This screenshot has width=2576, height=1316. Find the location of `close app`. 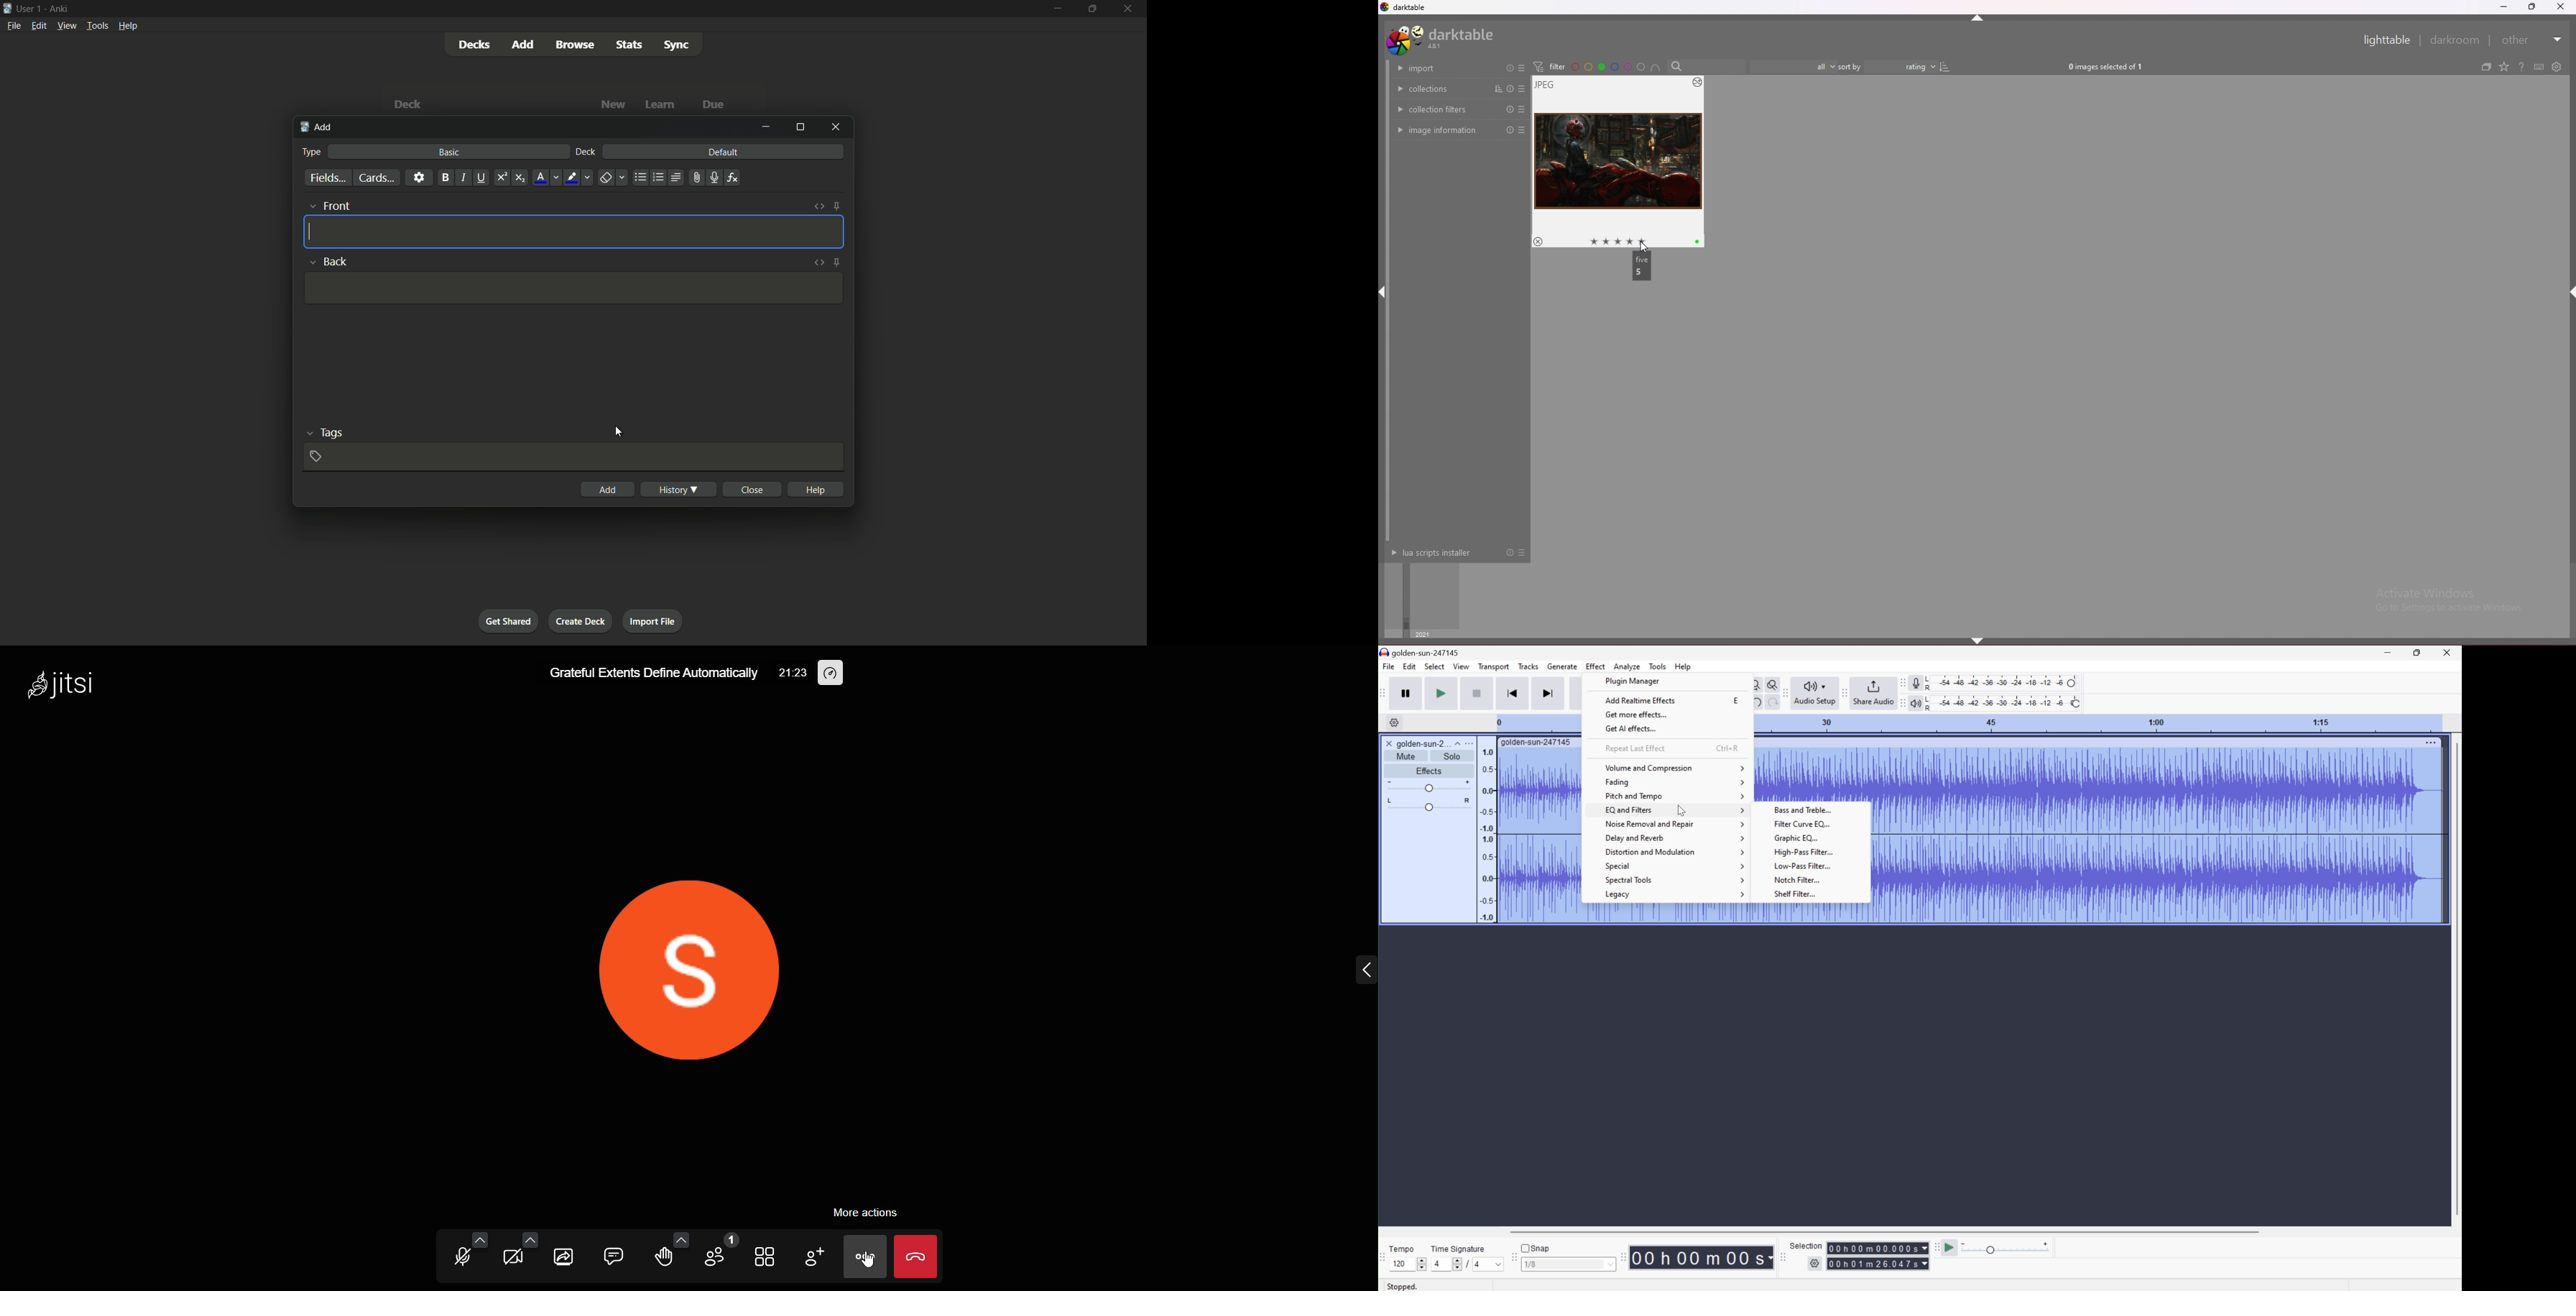

close app is located at coordinates (1132, 10).